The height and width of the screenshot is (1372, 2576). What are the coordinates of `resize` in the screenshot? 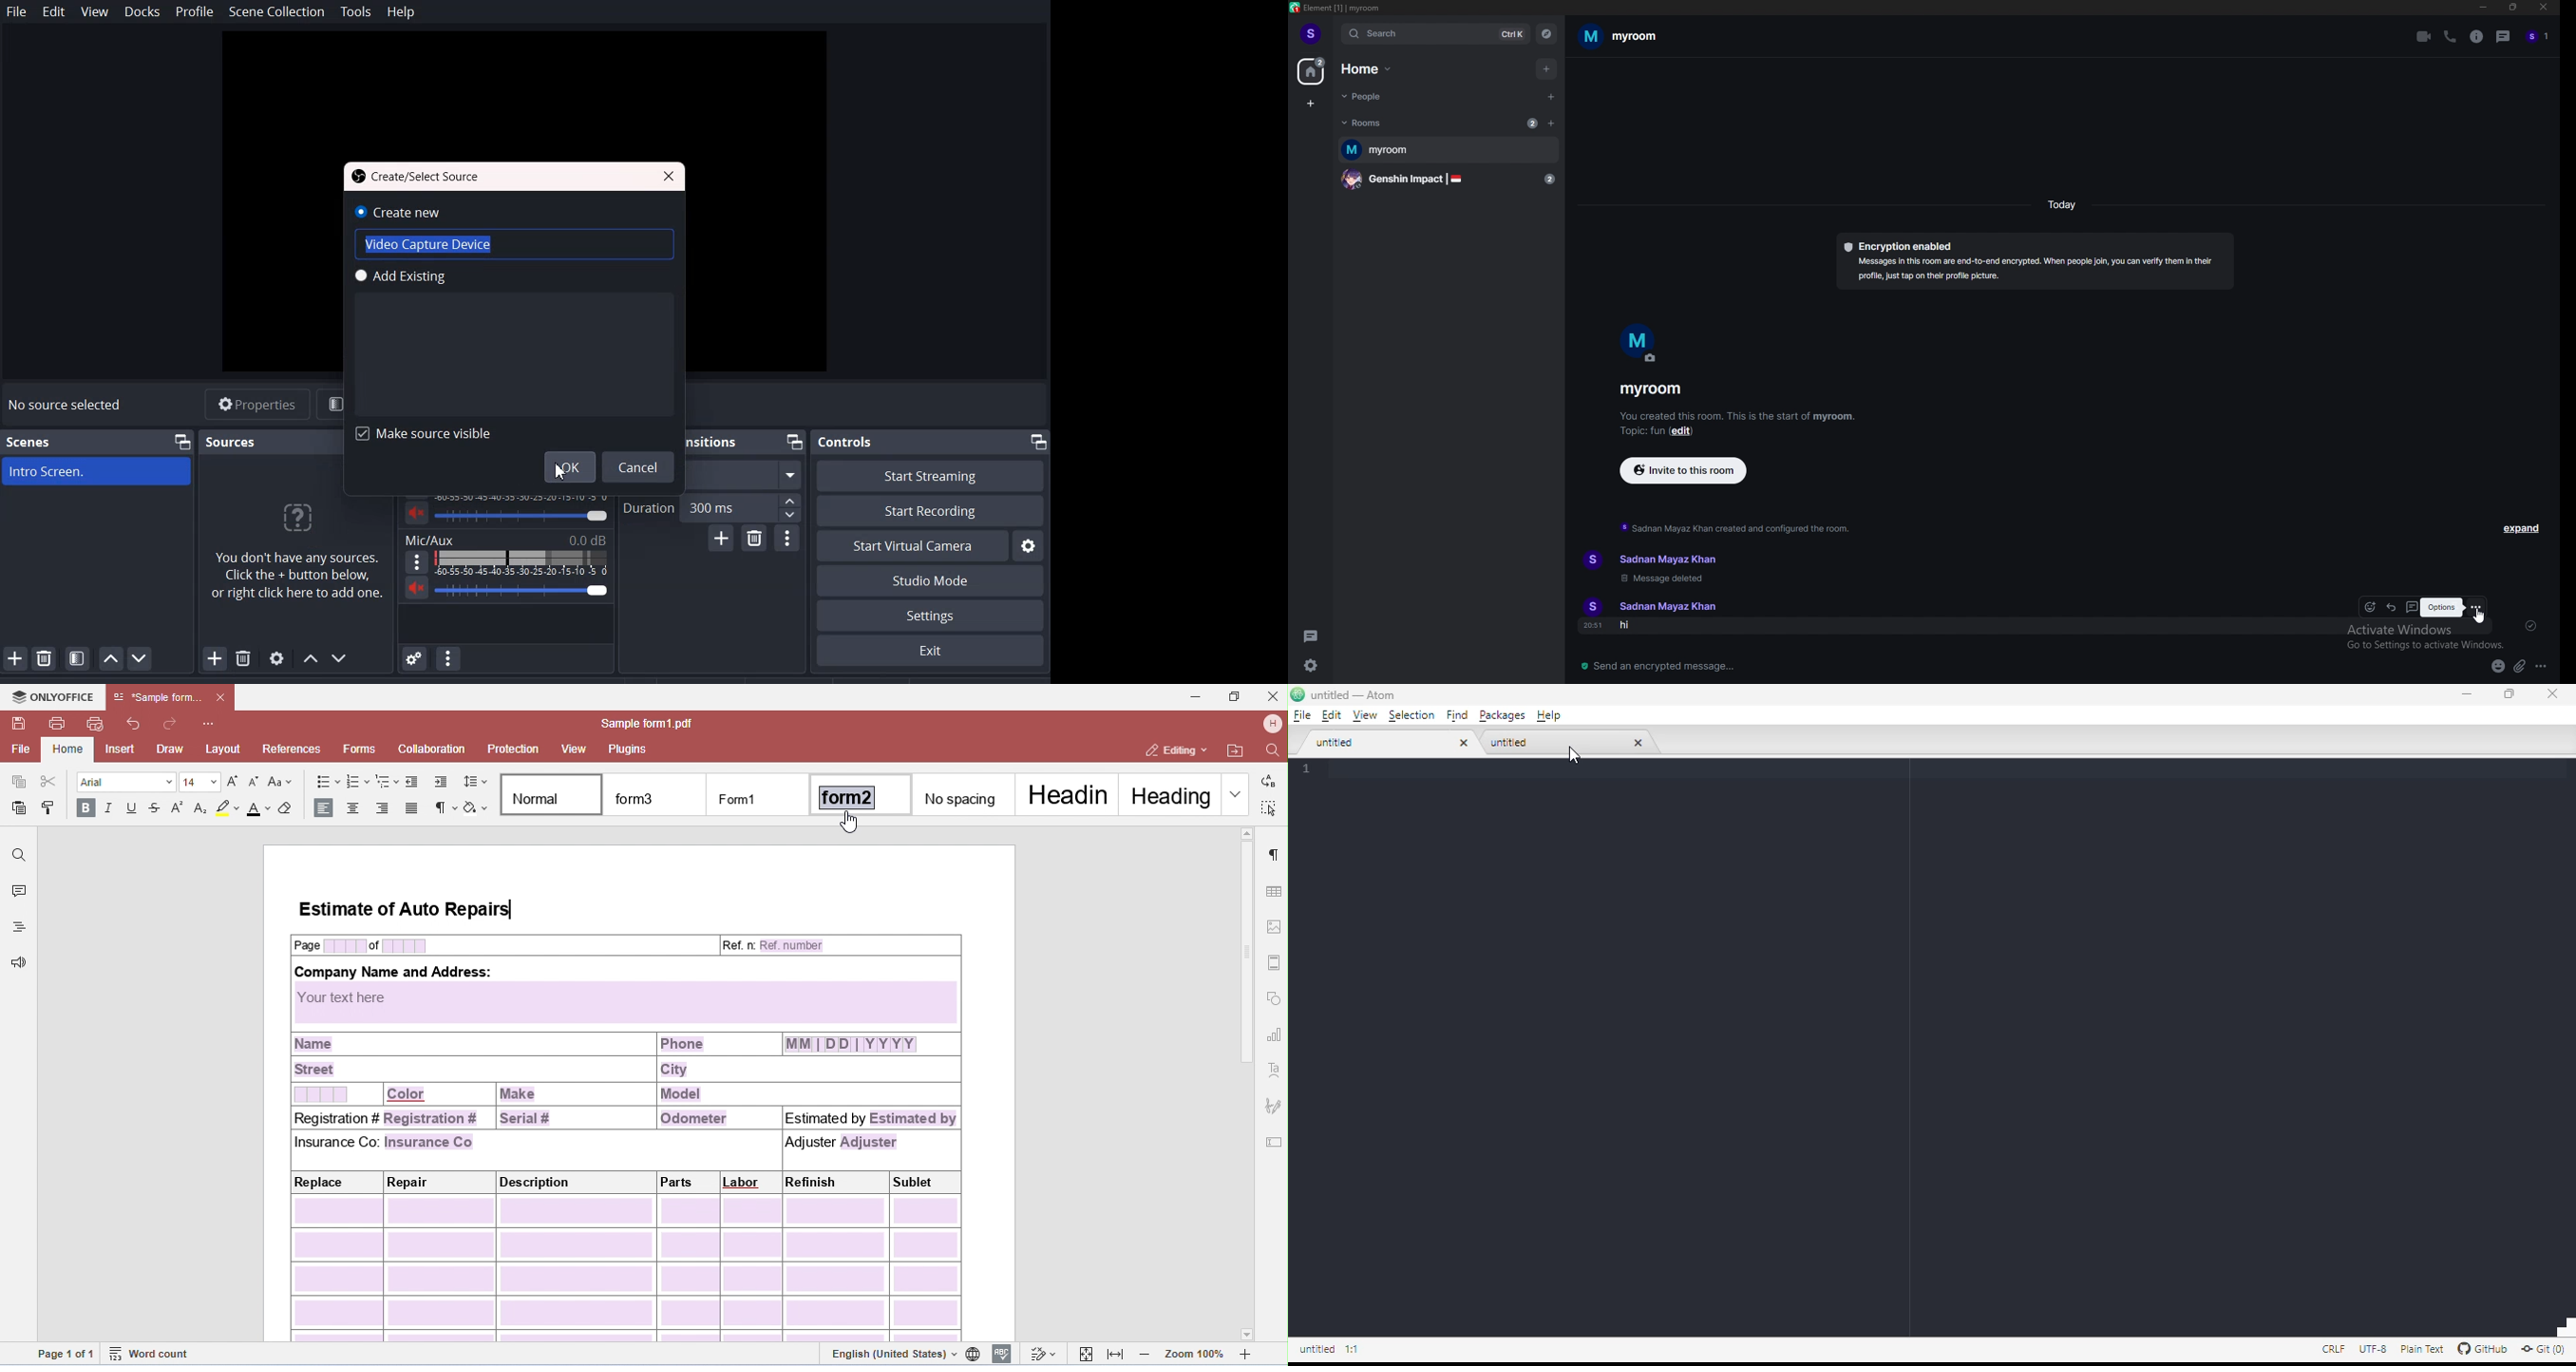 It's located at (2513, 7).